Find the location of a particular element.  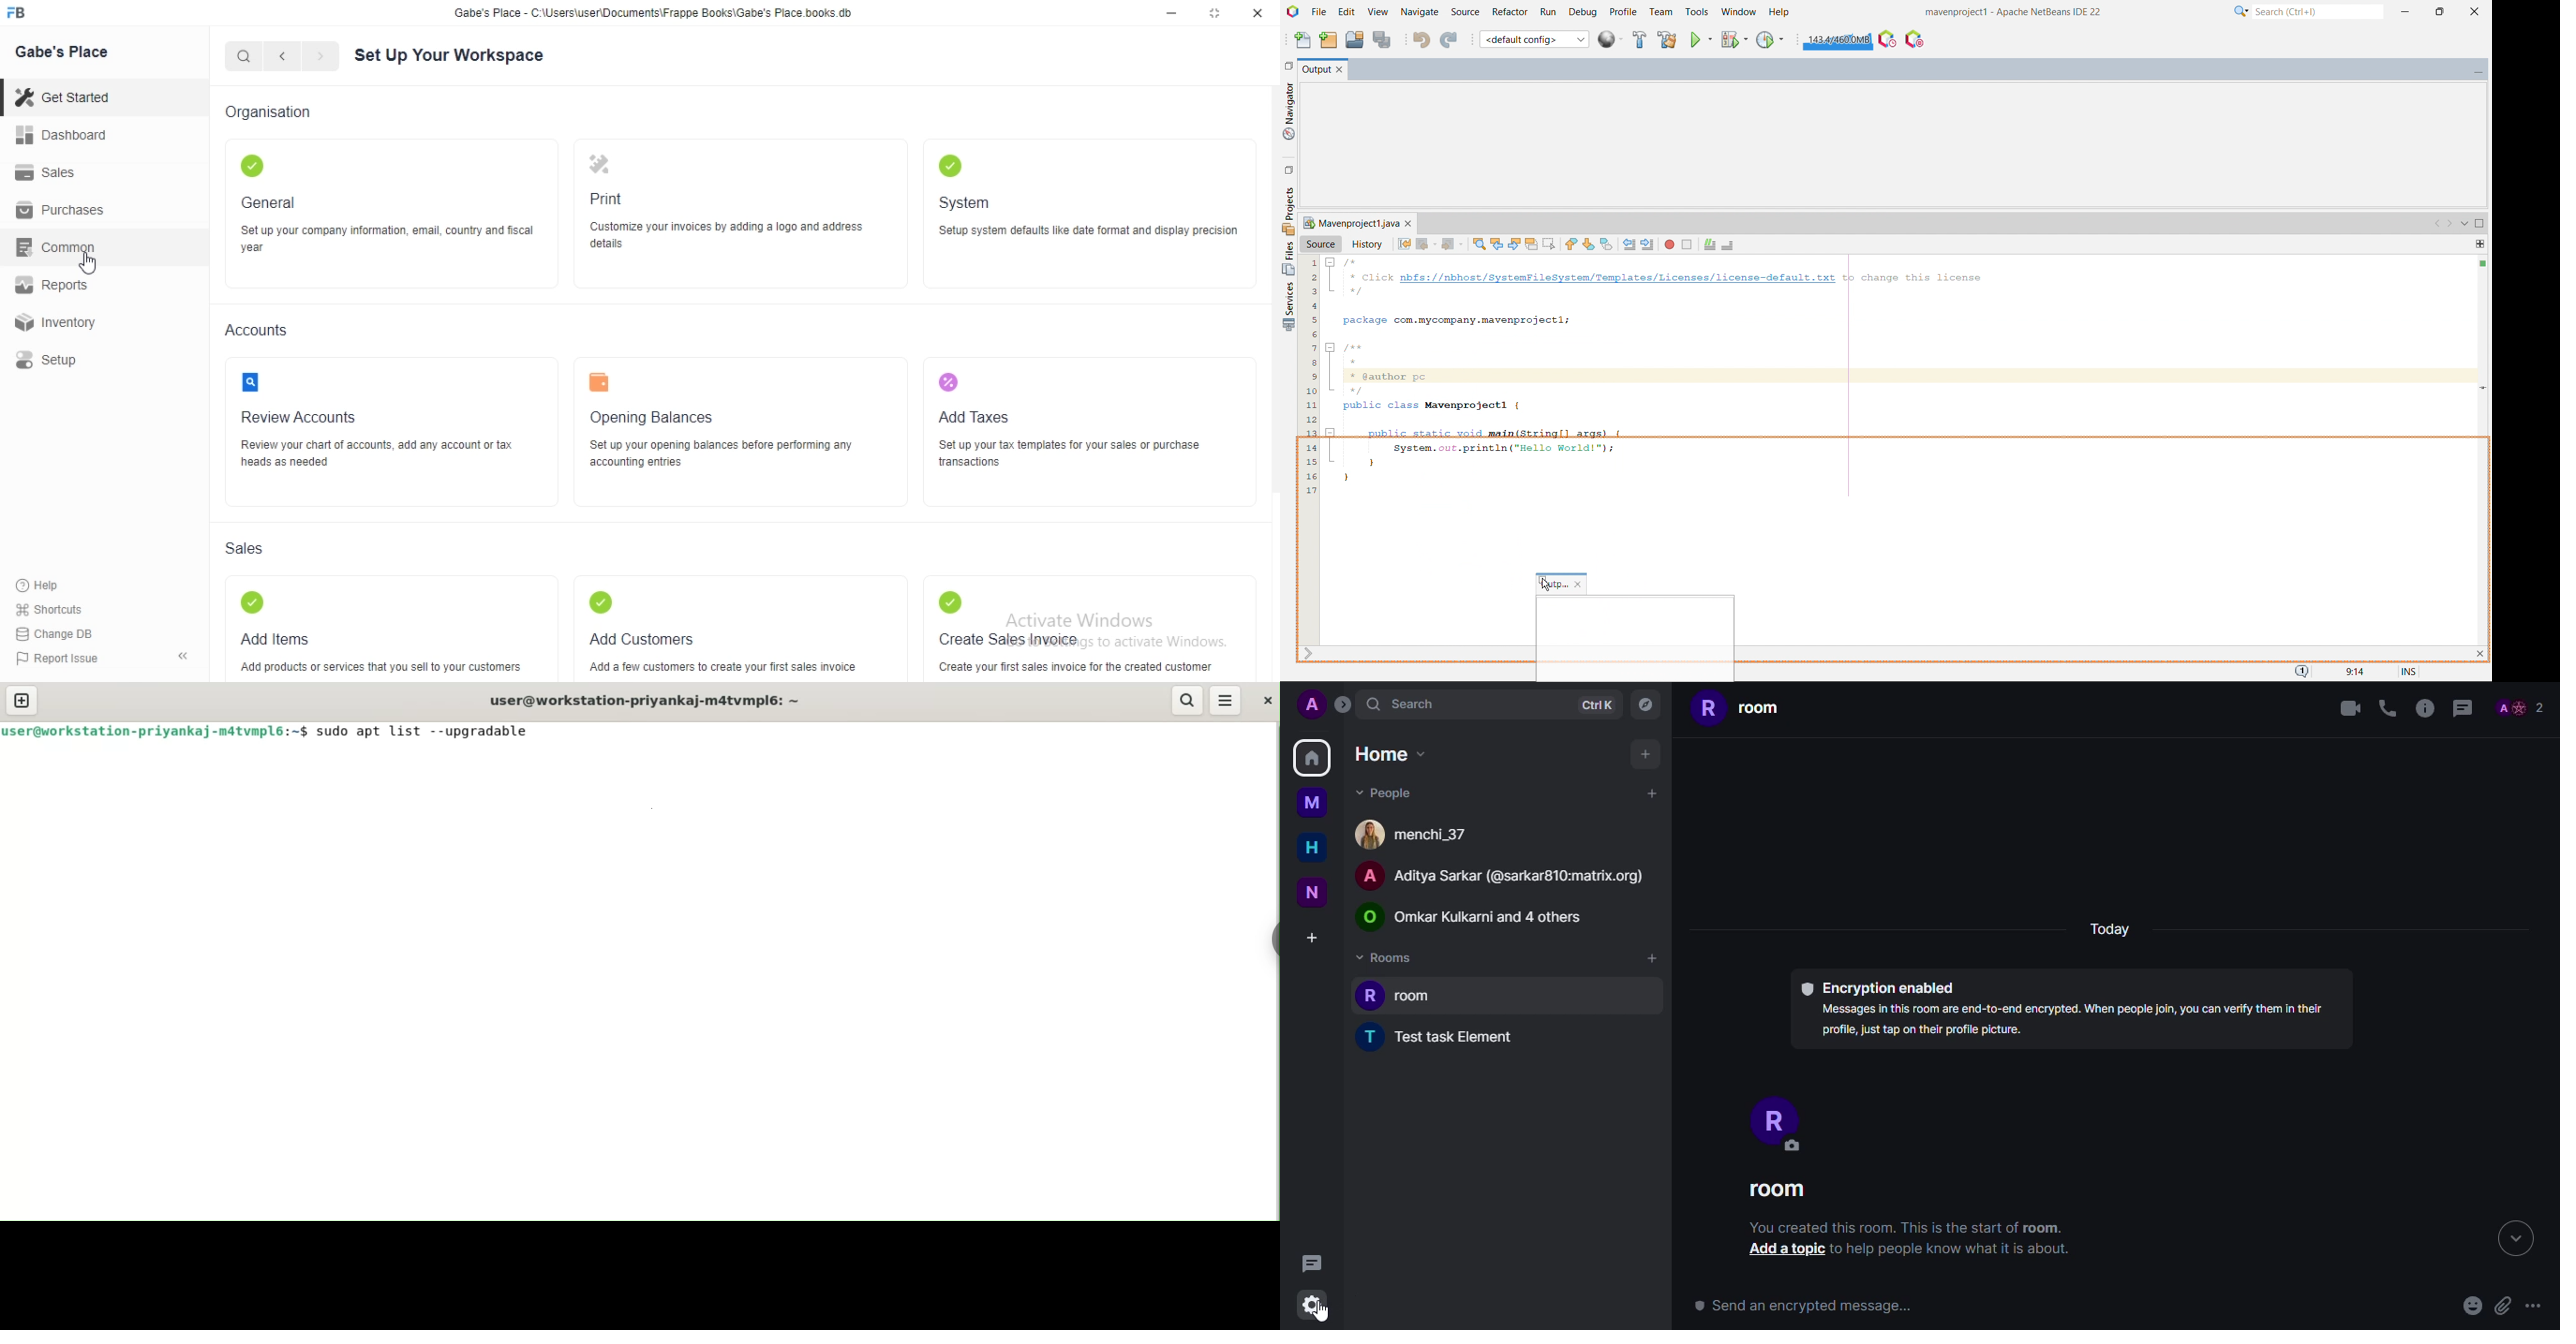

‘Change DB is located at coordinates (55, 634).